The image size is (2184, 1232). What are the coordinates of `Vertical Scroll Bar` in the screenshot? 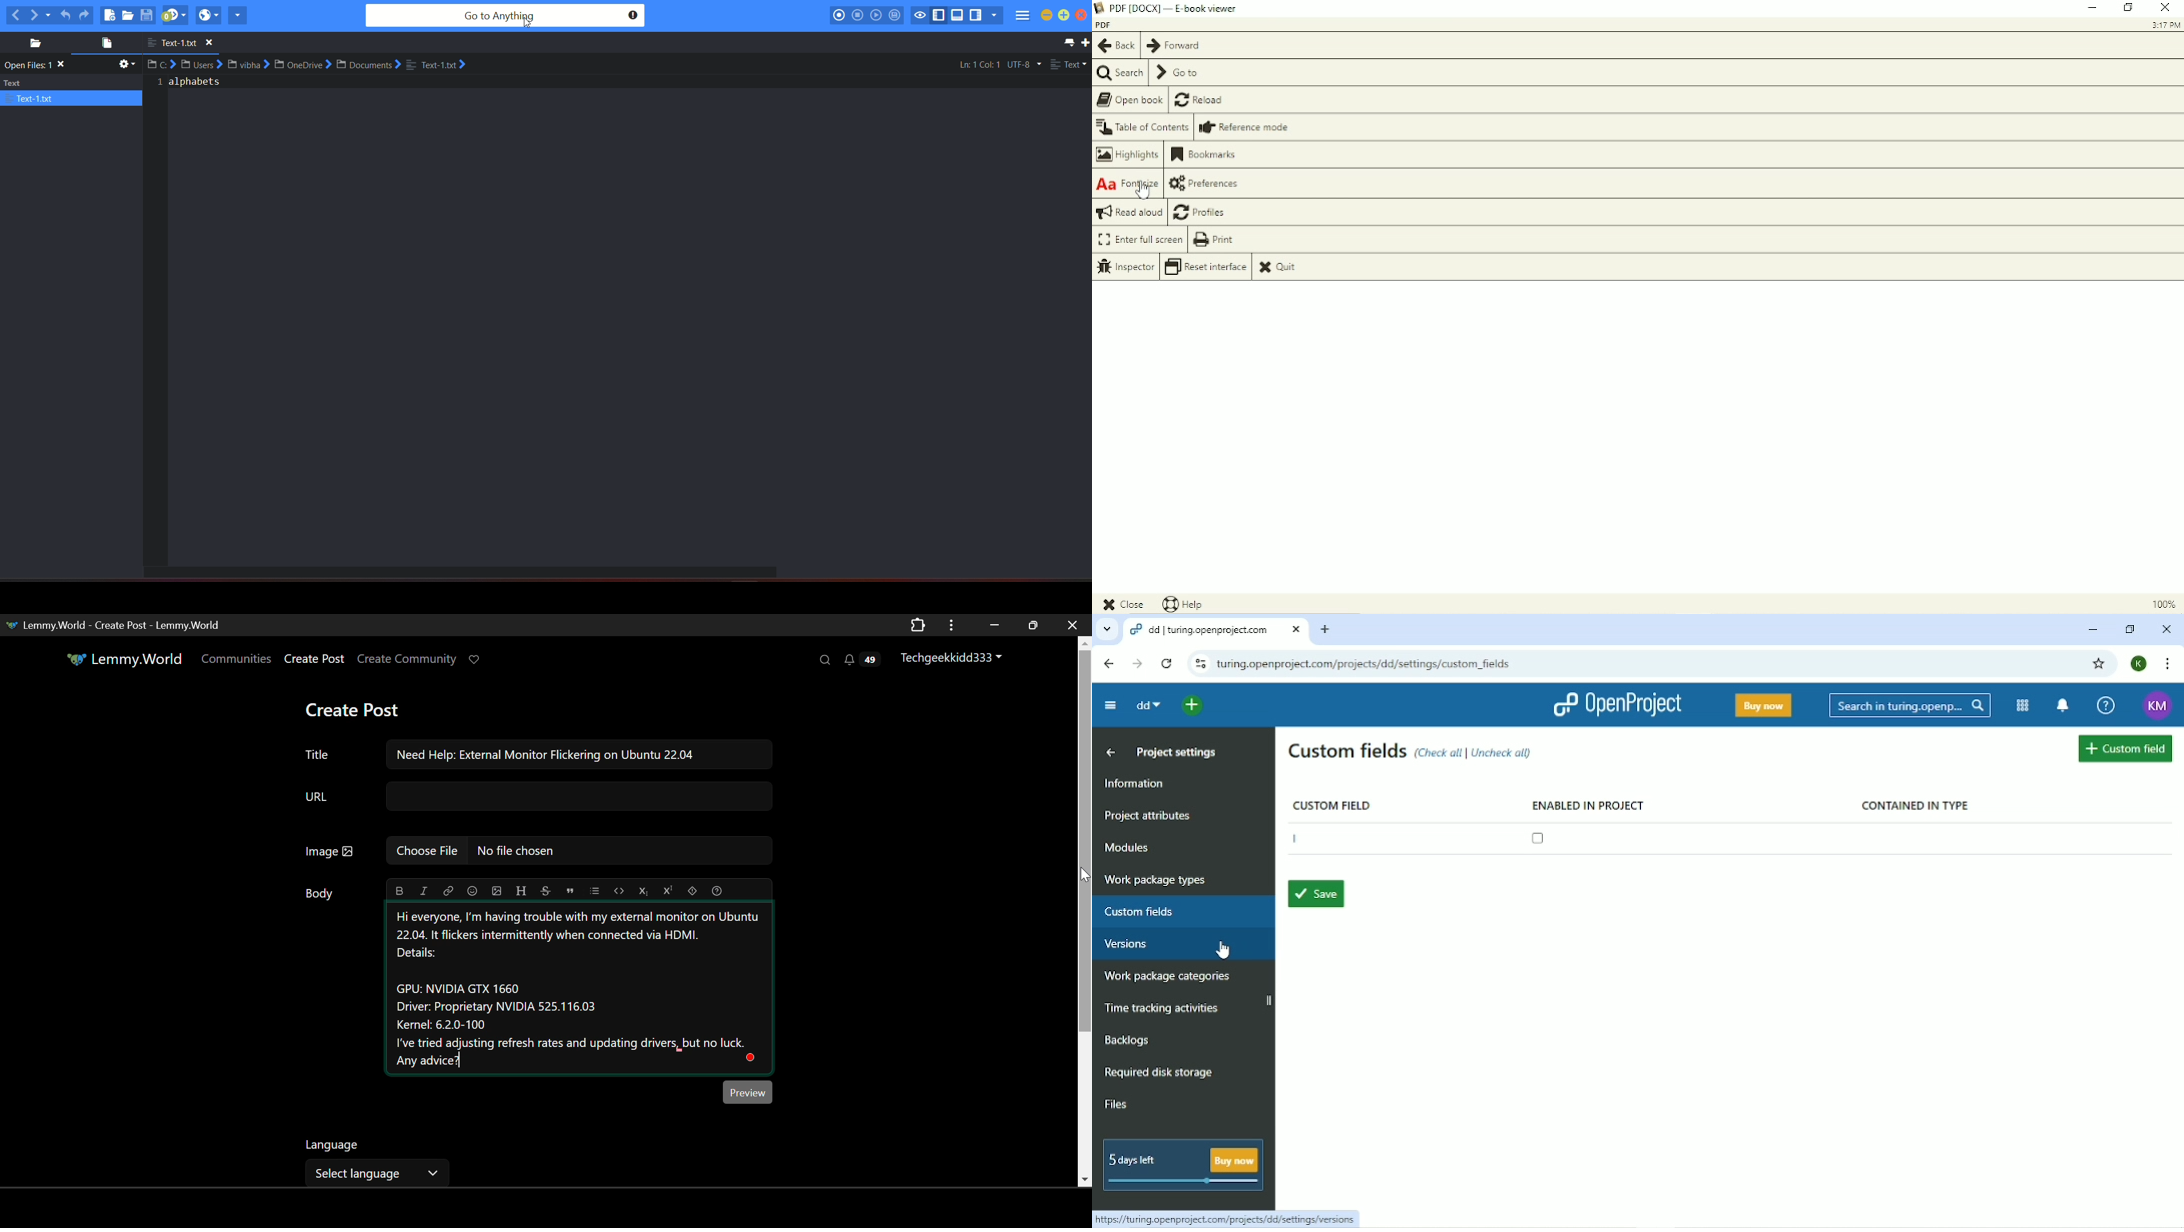 It's located at (1085, 913).